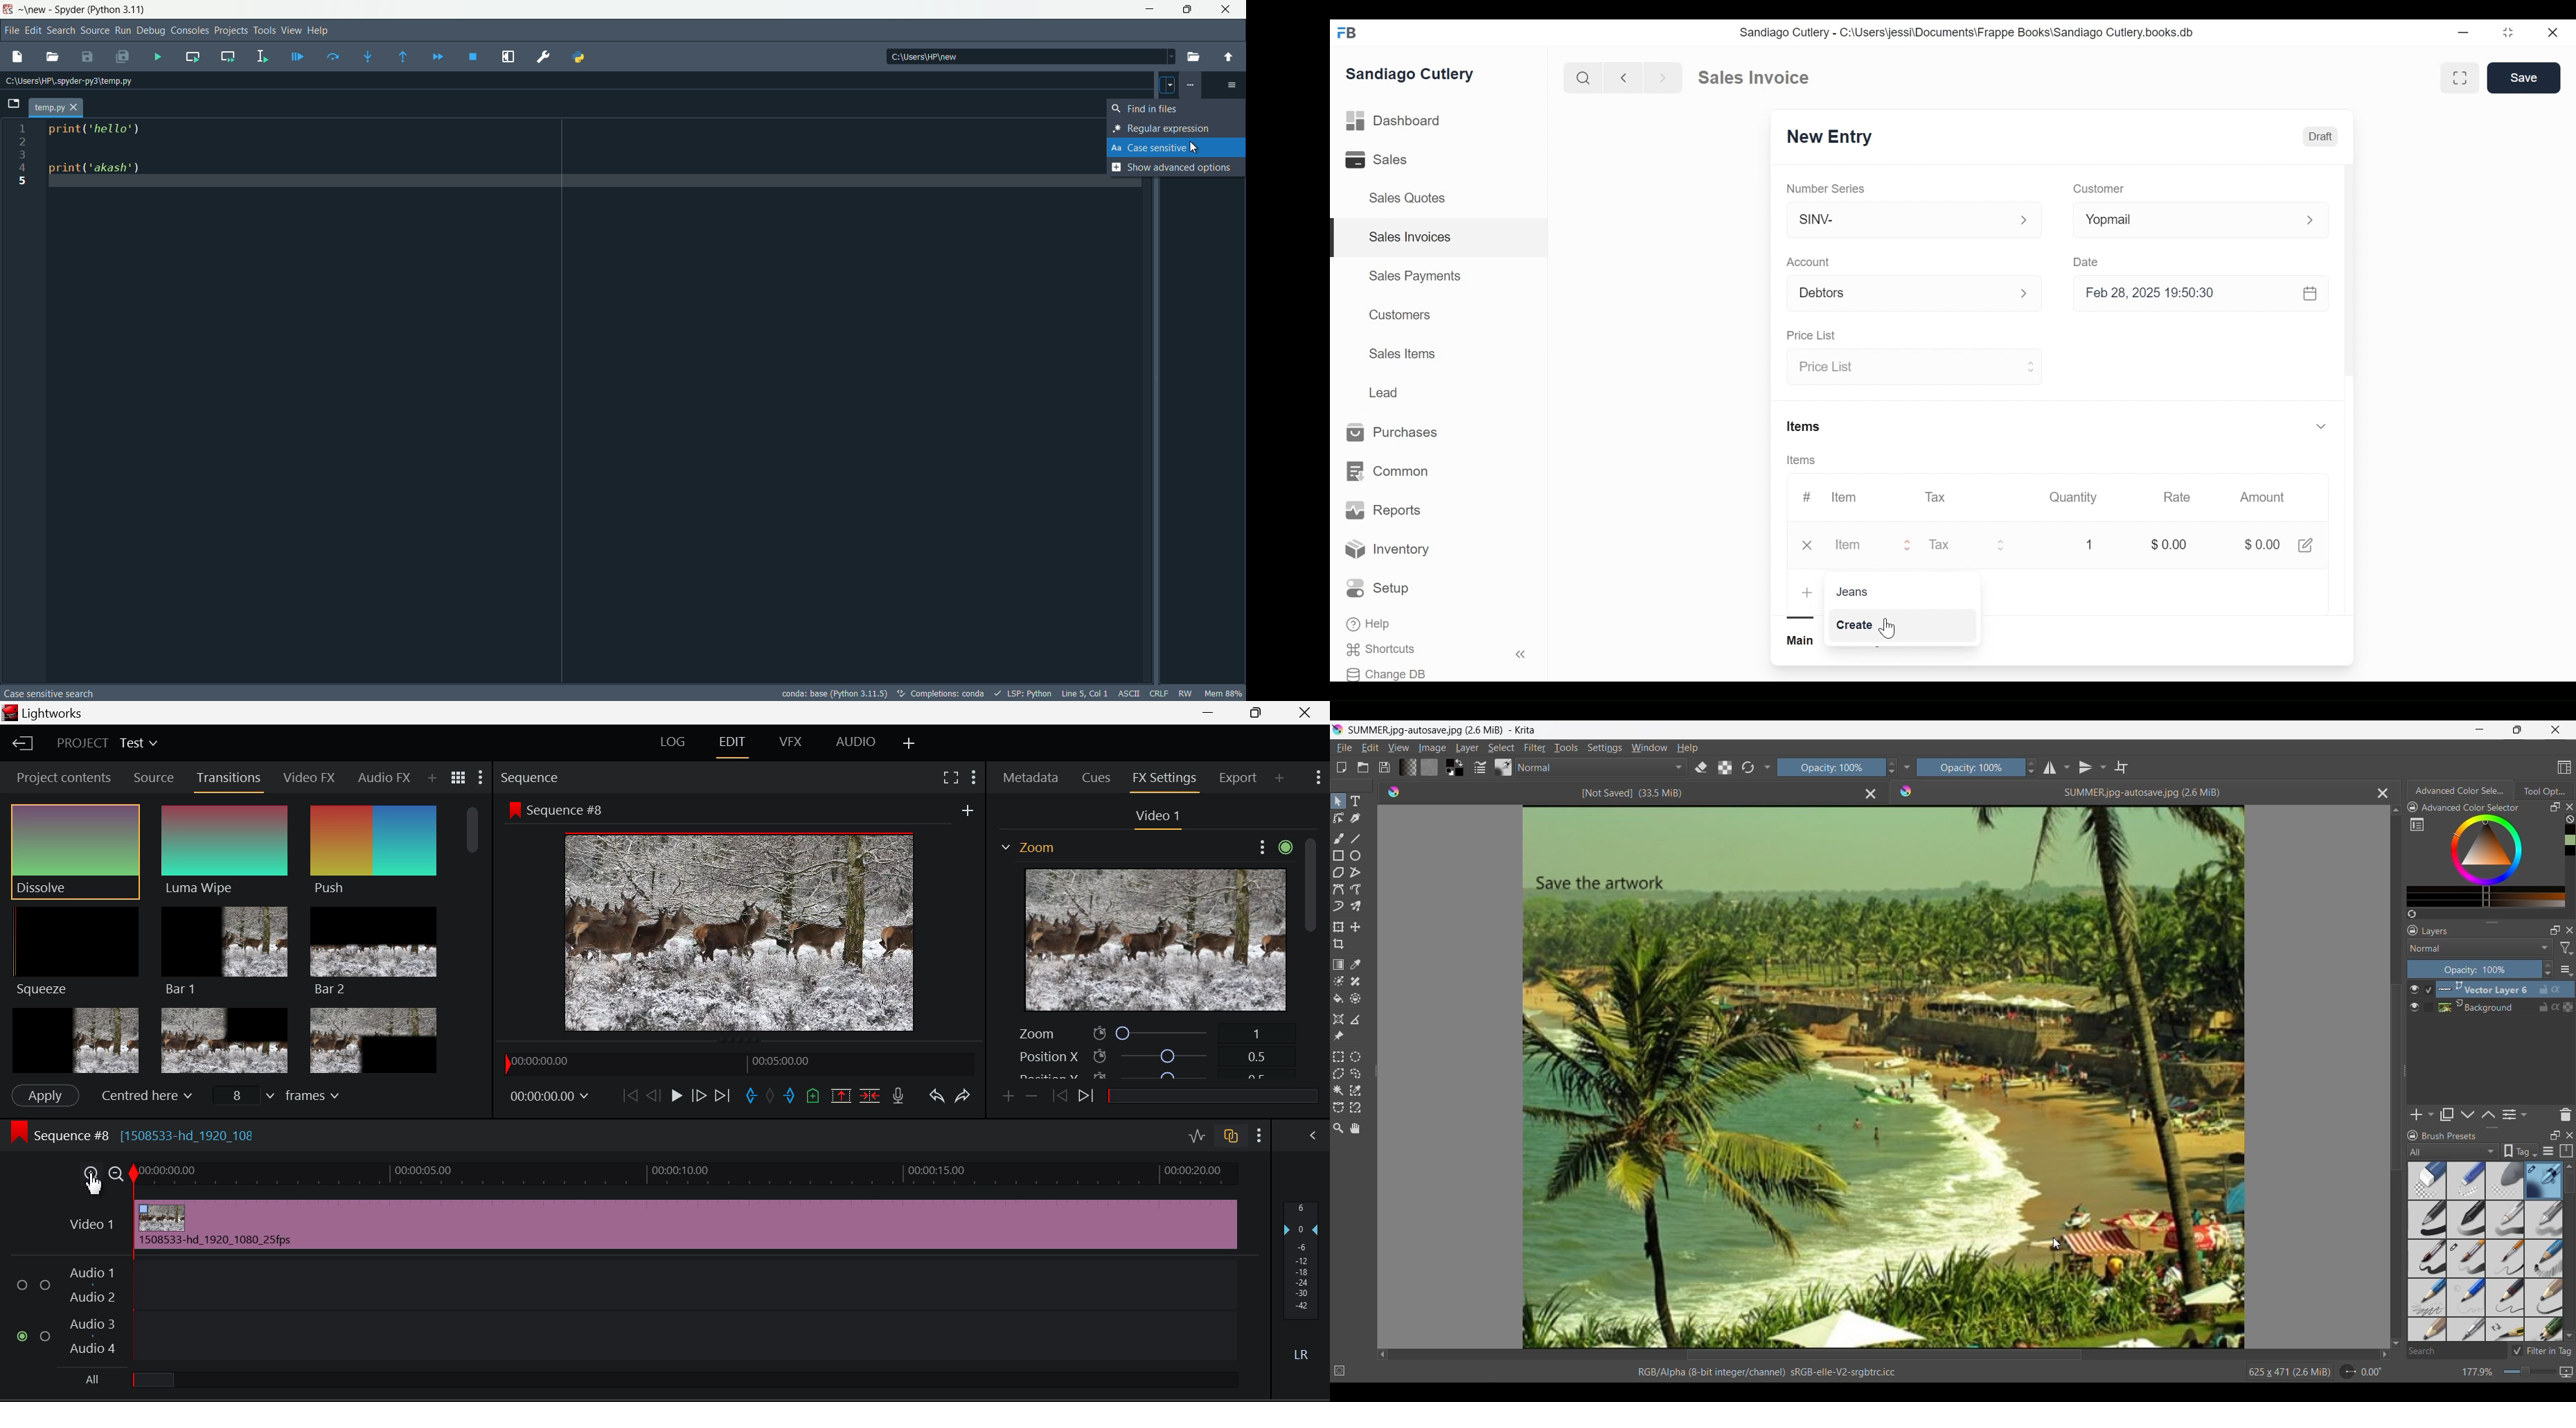 The width and height of the screenshot is (2576, 1428). Describe the element at coordinates (1313, 1135) in the screenshot. I see `Show Audio Mix` at that location.